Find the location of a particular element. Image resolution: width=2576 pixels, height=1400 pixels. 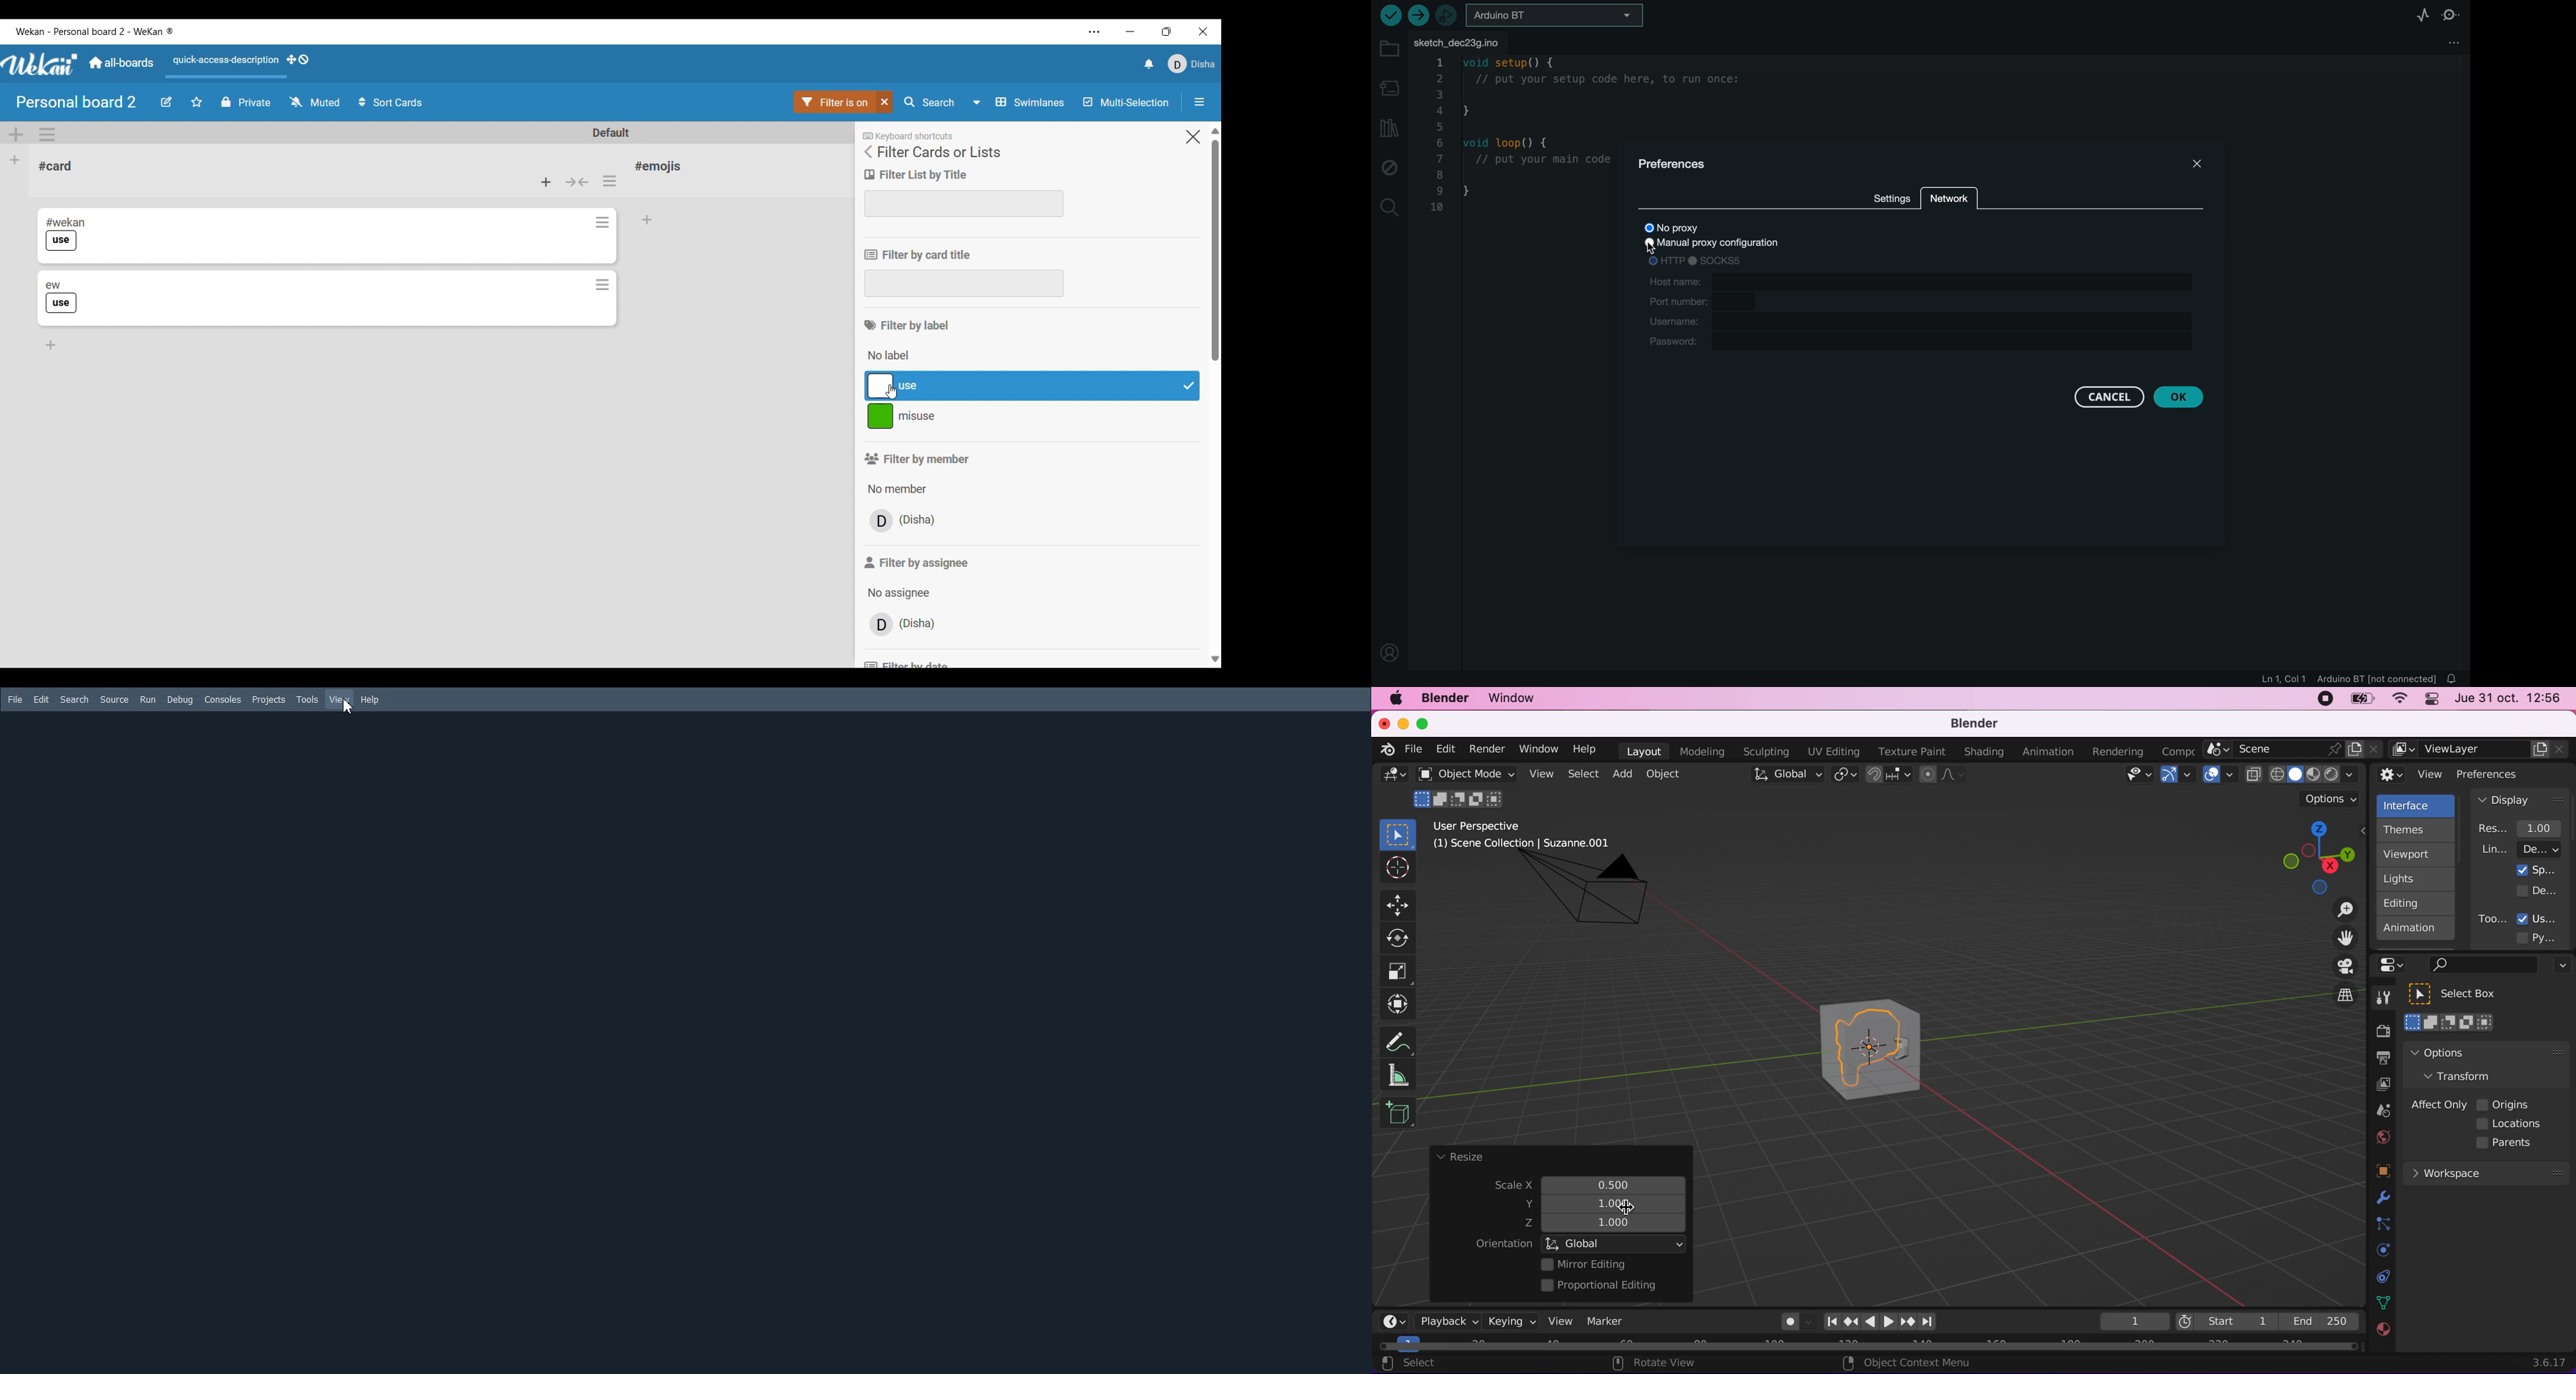

upload is located at coordinates (1417, 14).